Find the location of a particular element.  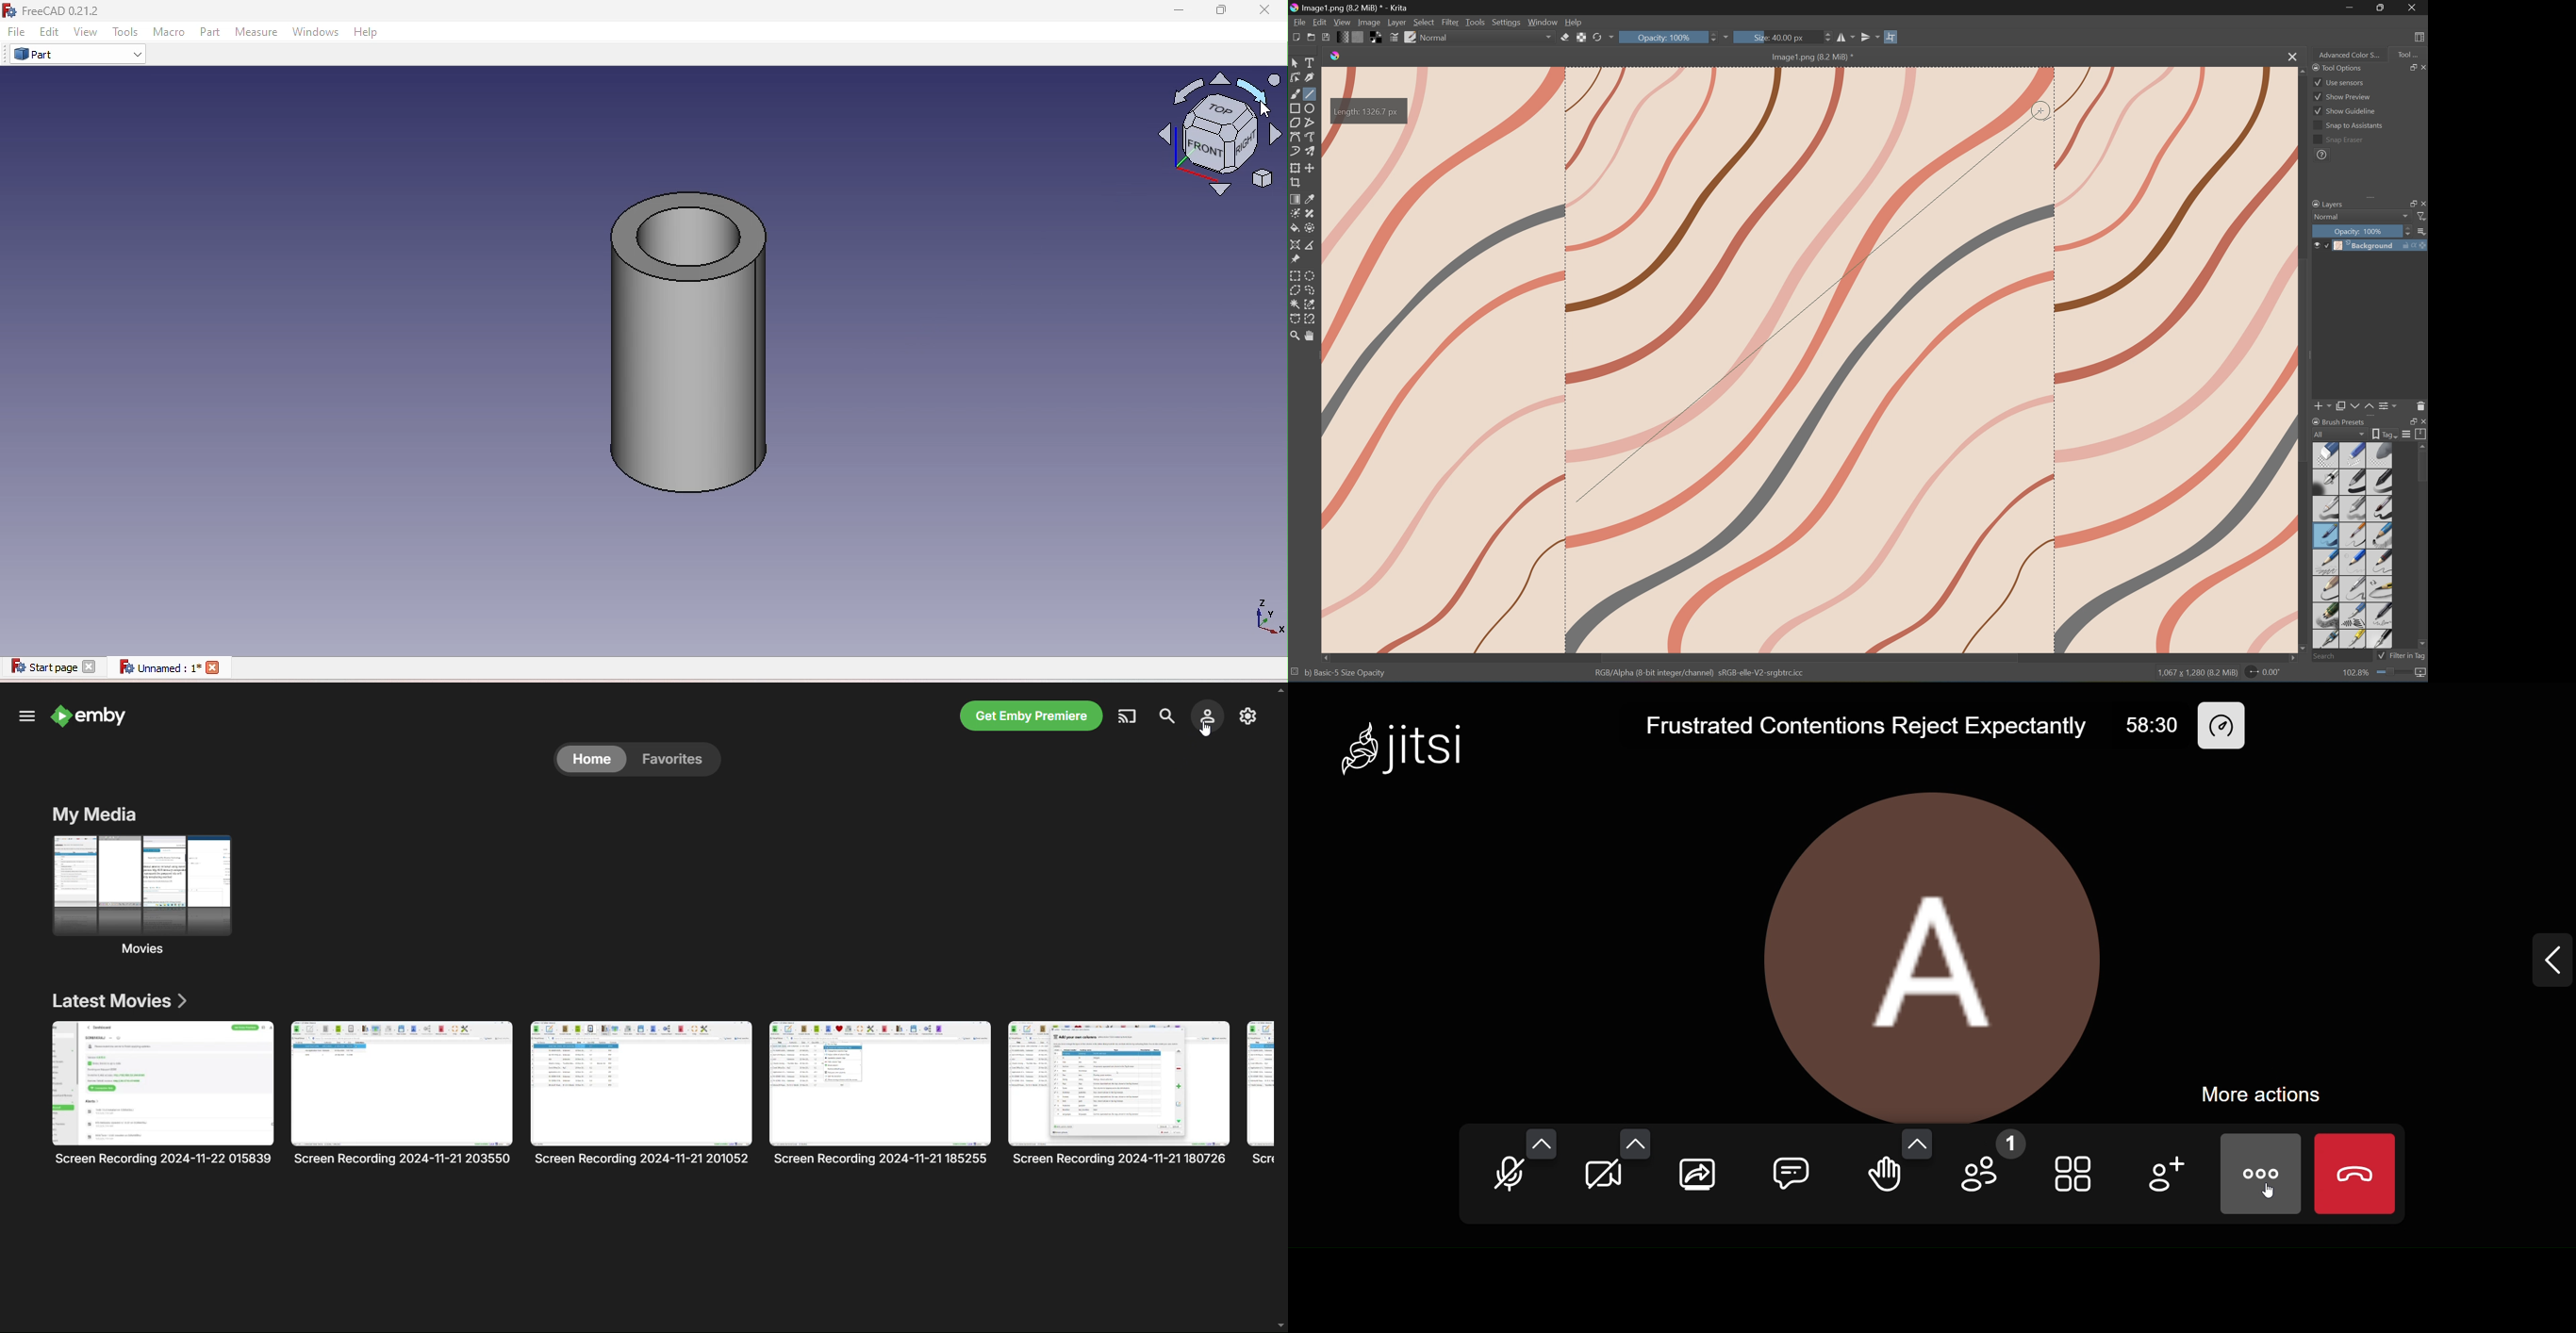

FreeCAD icon is located at coordinates (60, 11).